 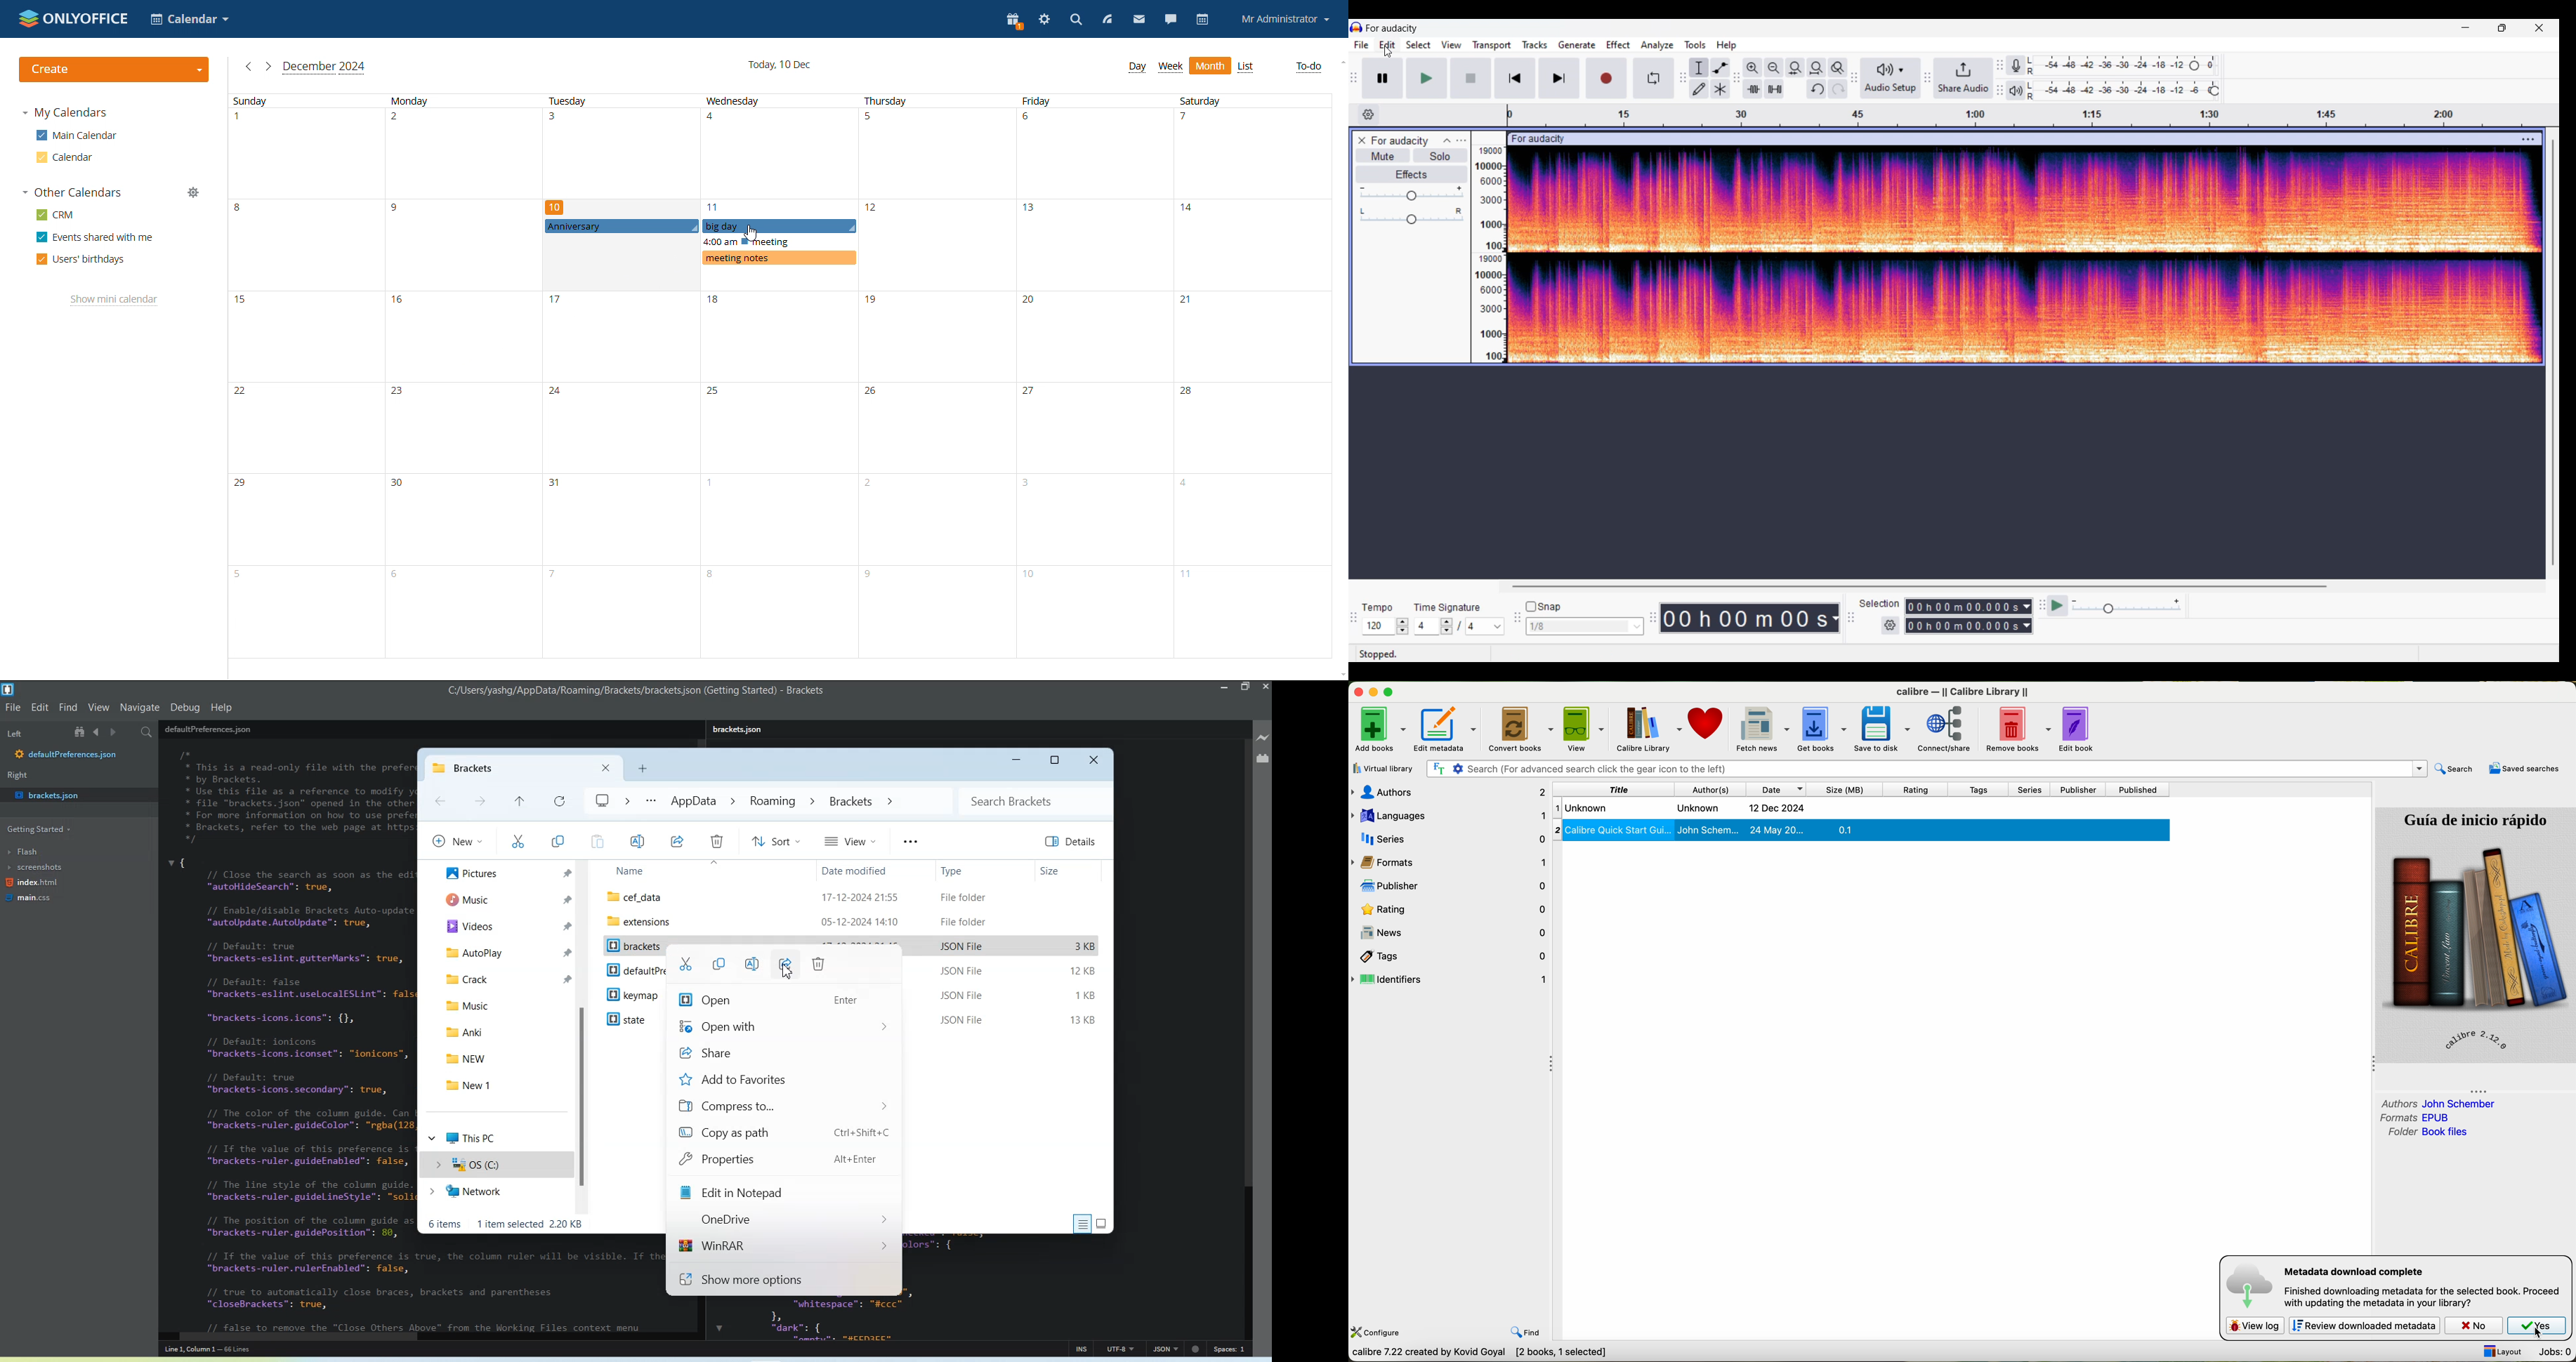 What do you see at coordinates (1976, 791) in the screenshot?
I see `tags` at bounding box center [1976, 791].